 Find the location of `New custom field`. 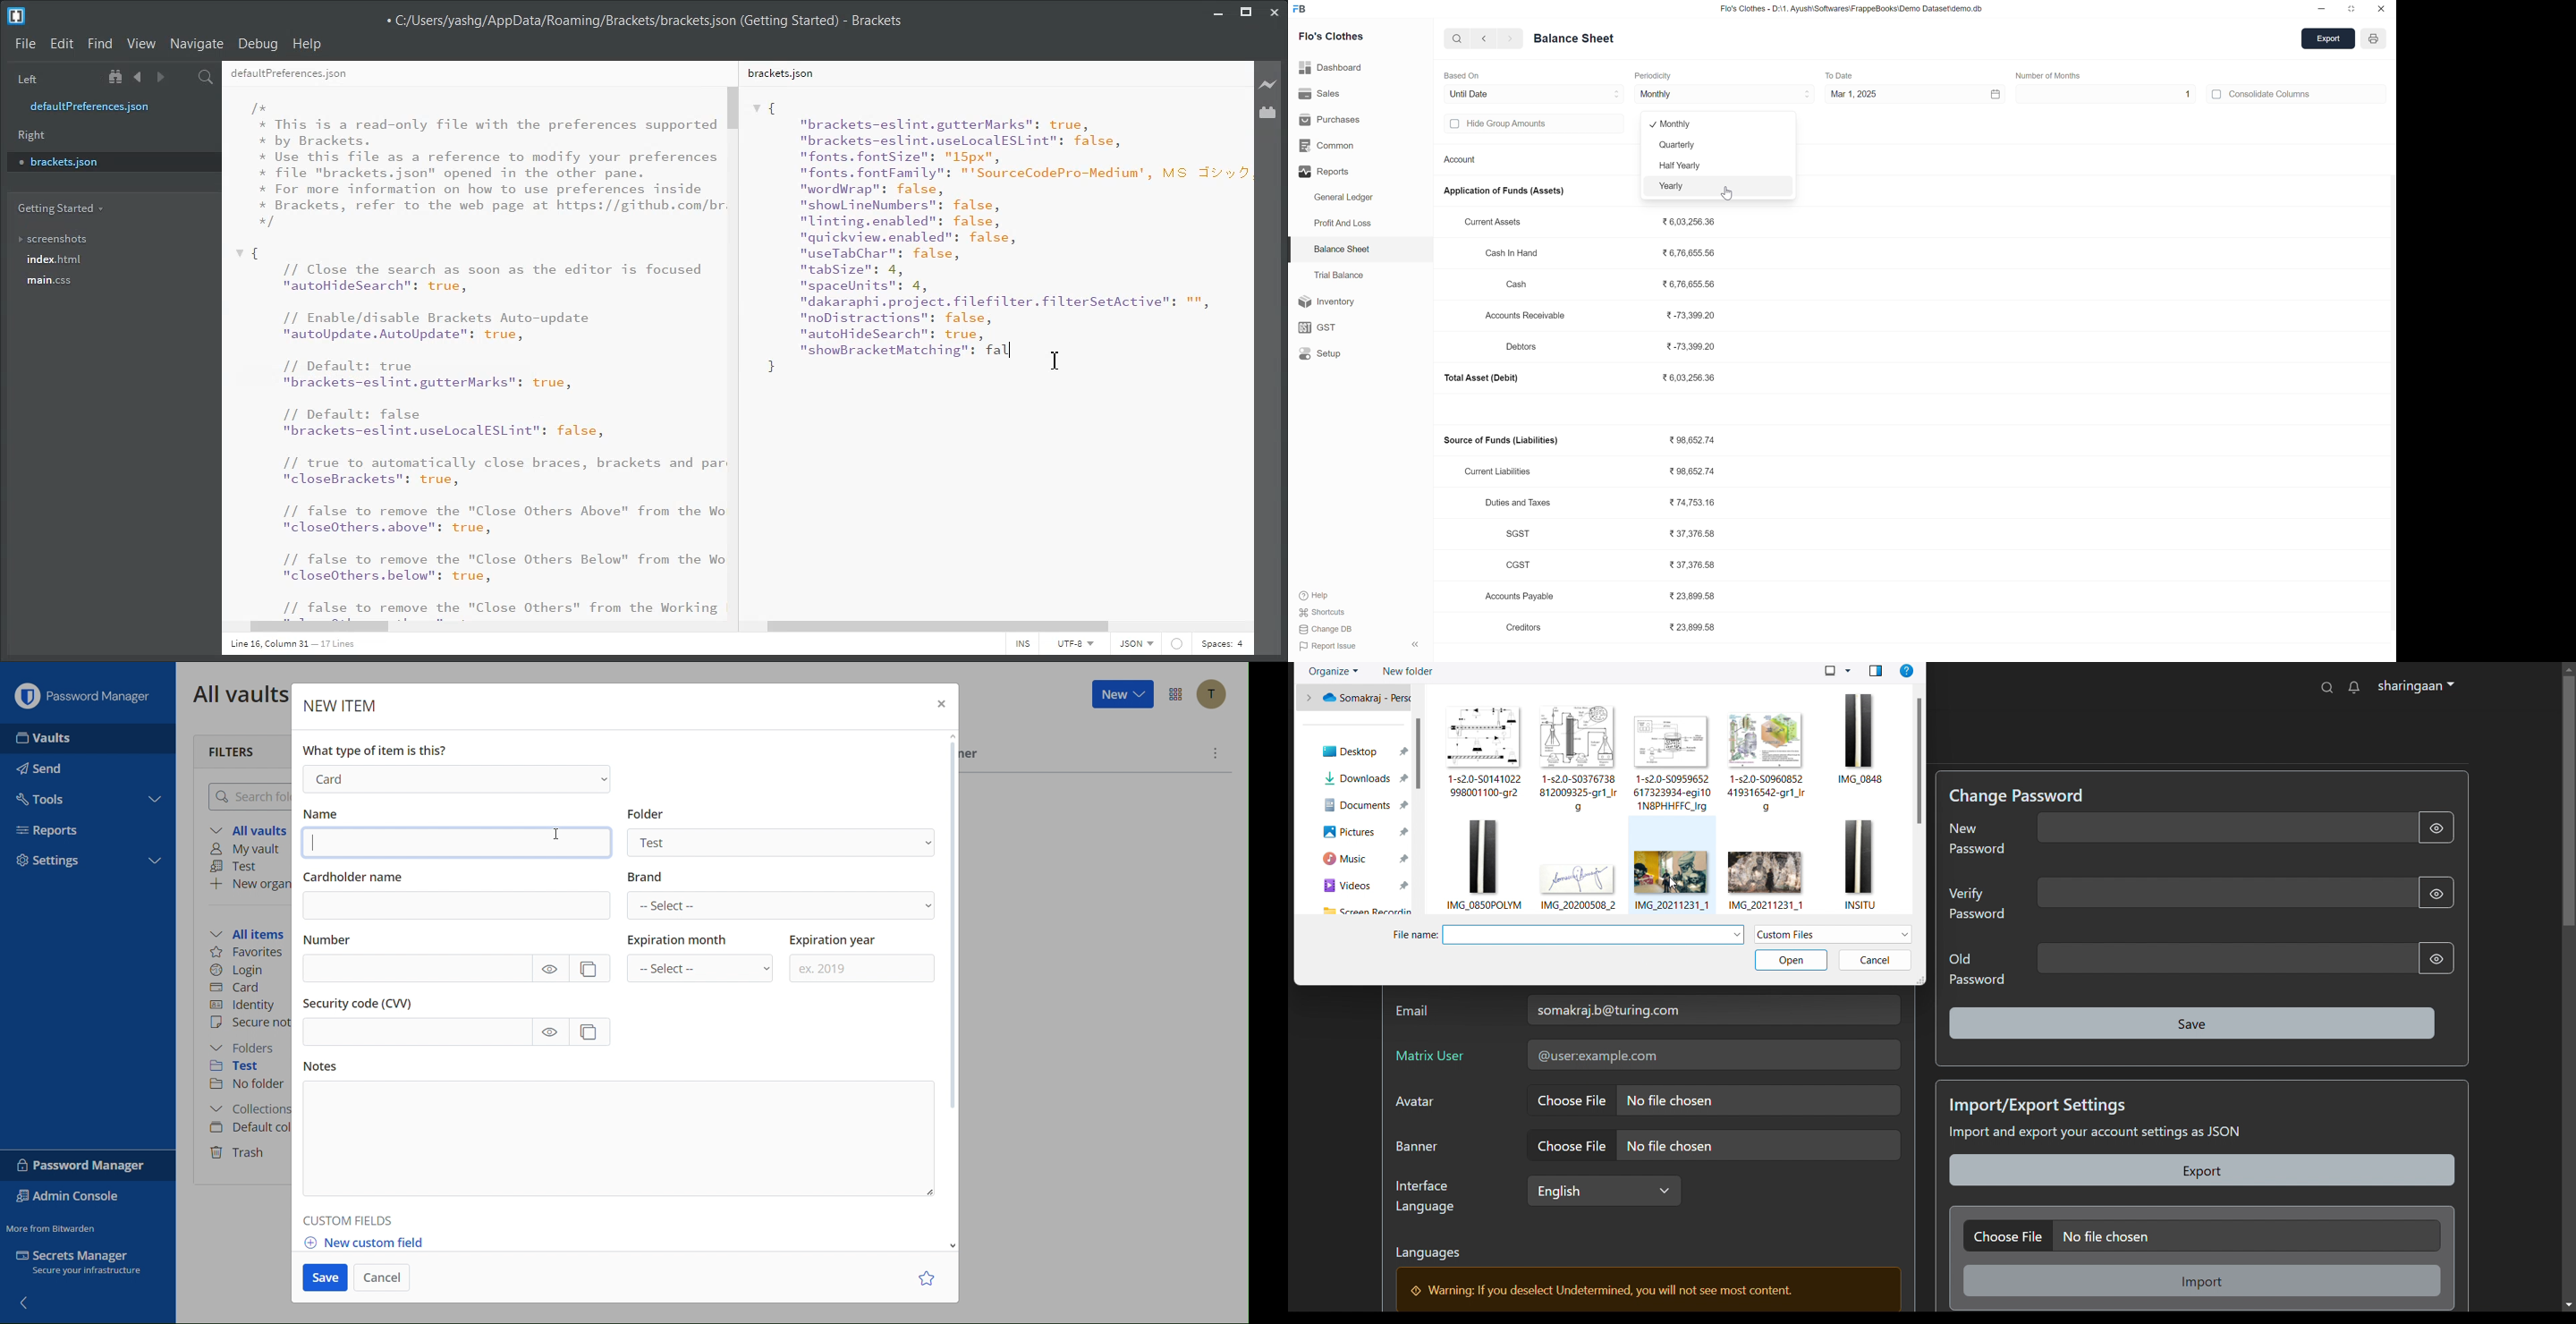

New custom field is located at coordinates (375, 1243).